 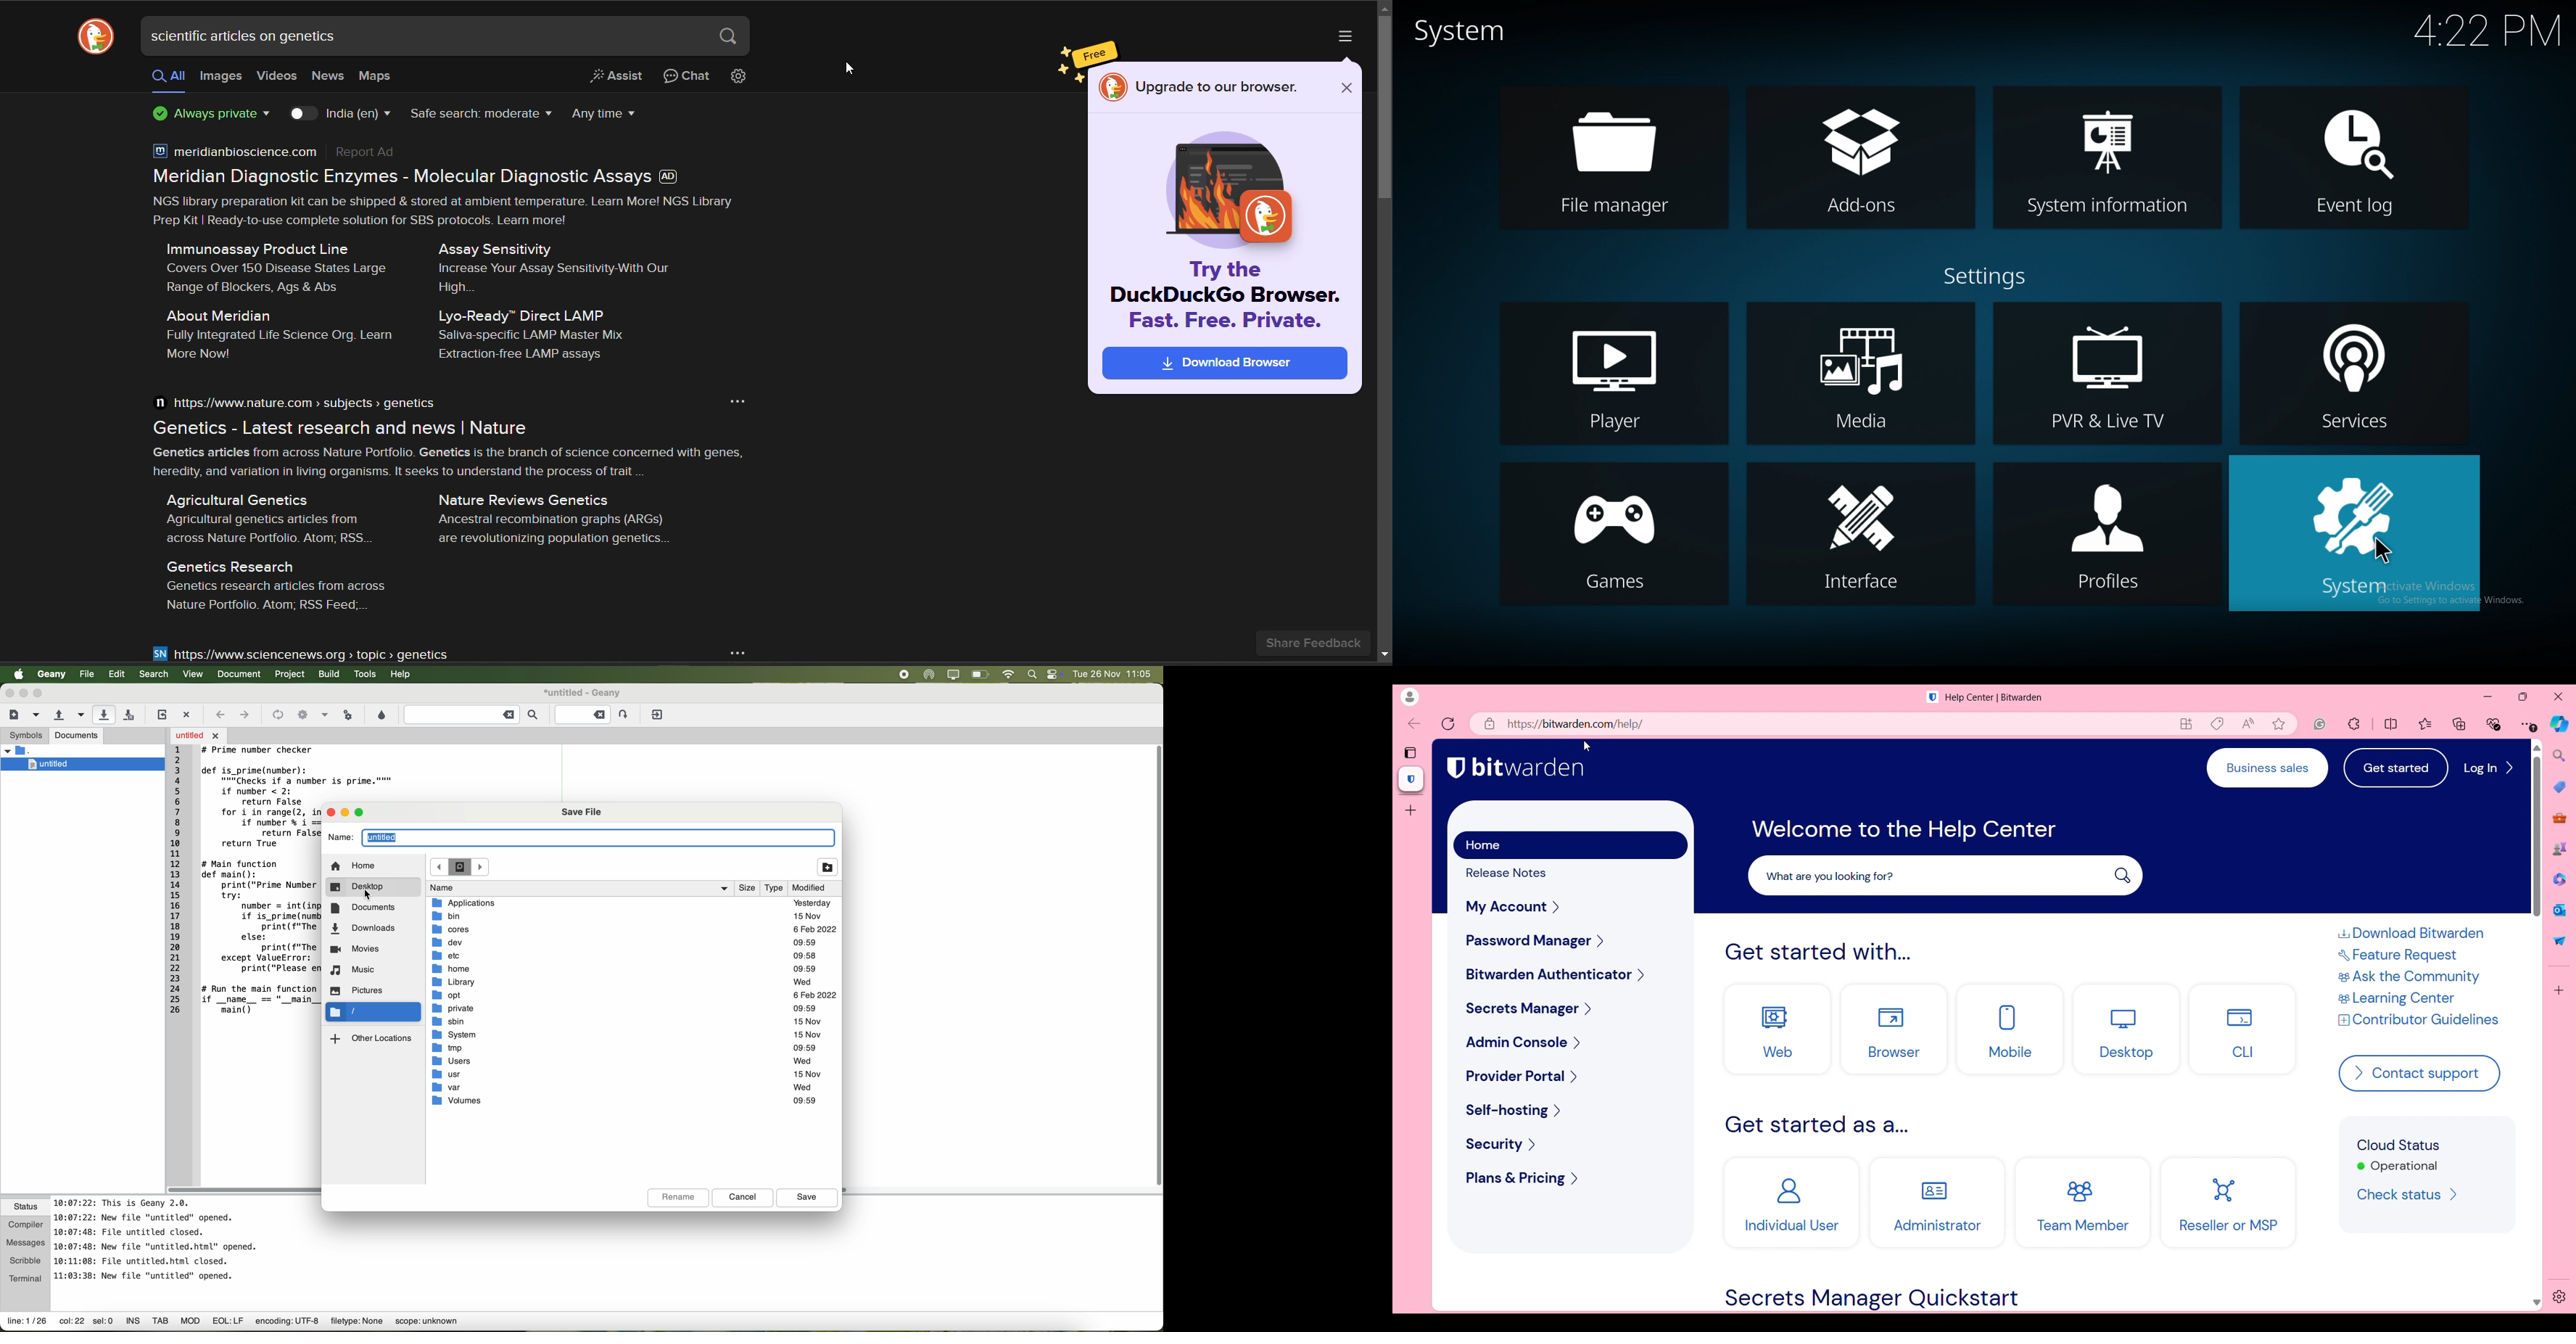 I want to click on cursor, so click(x=2386, y=553).